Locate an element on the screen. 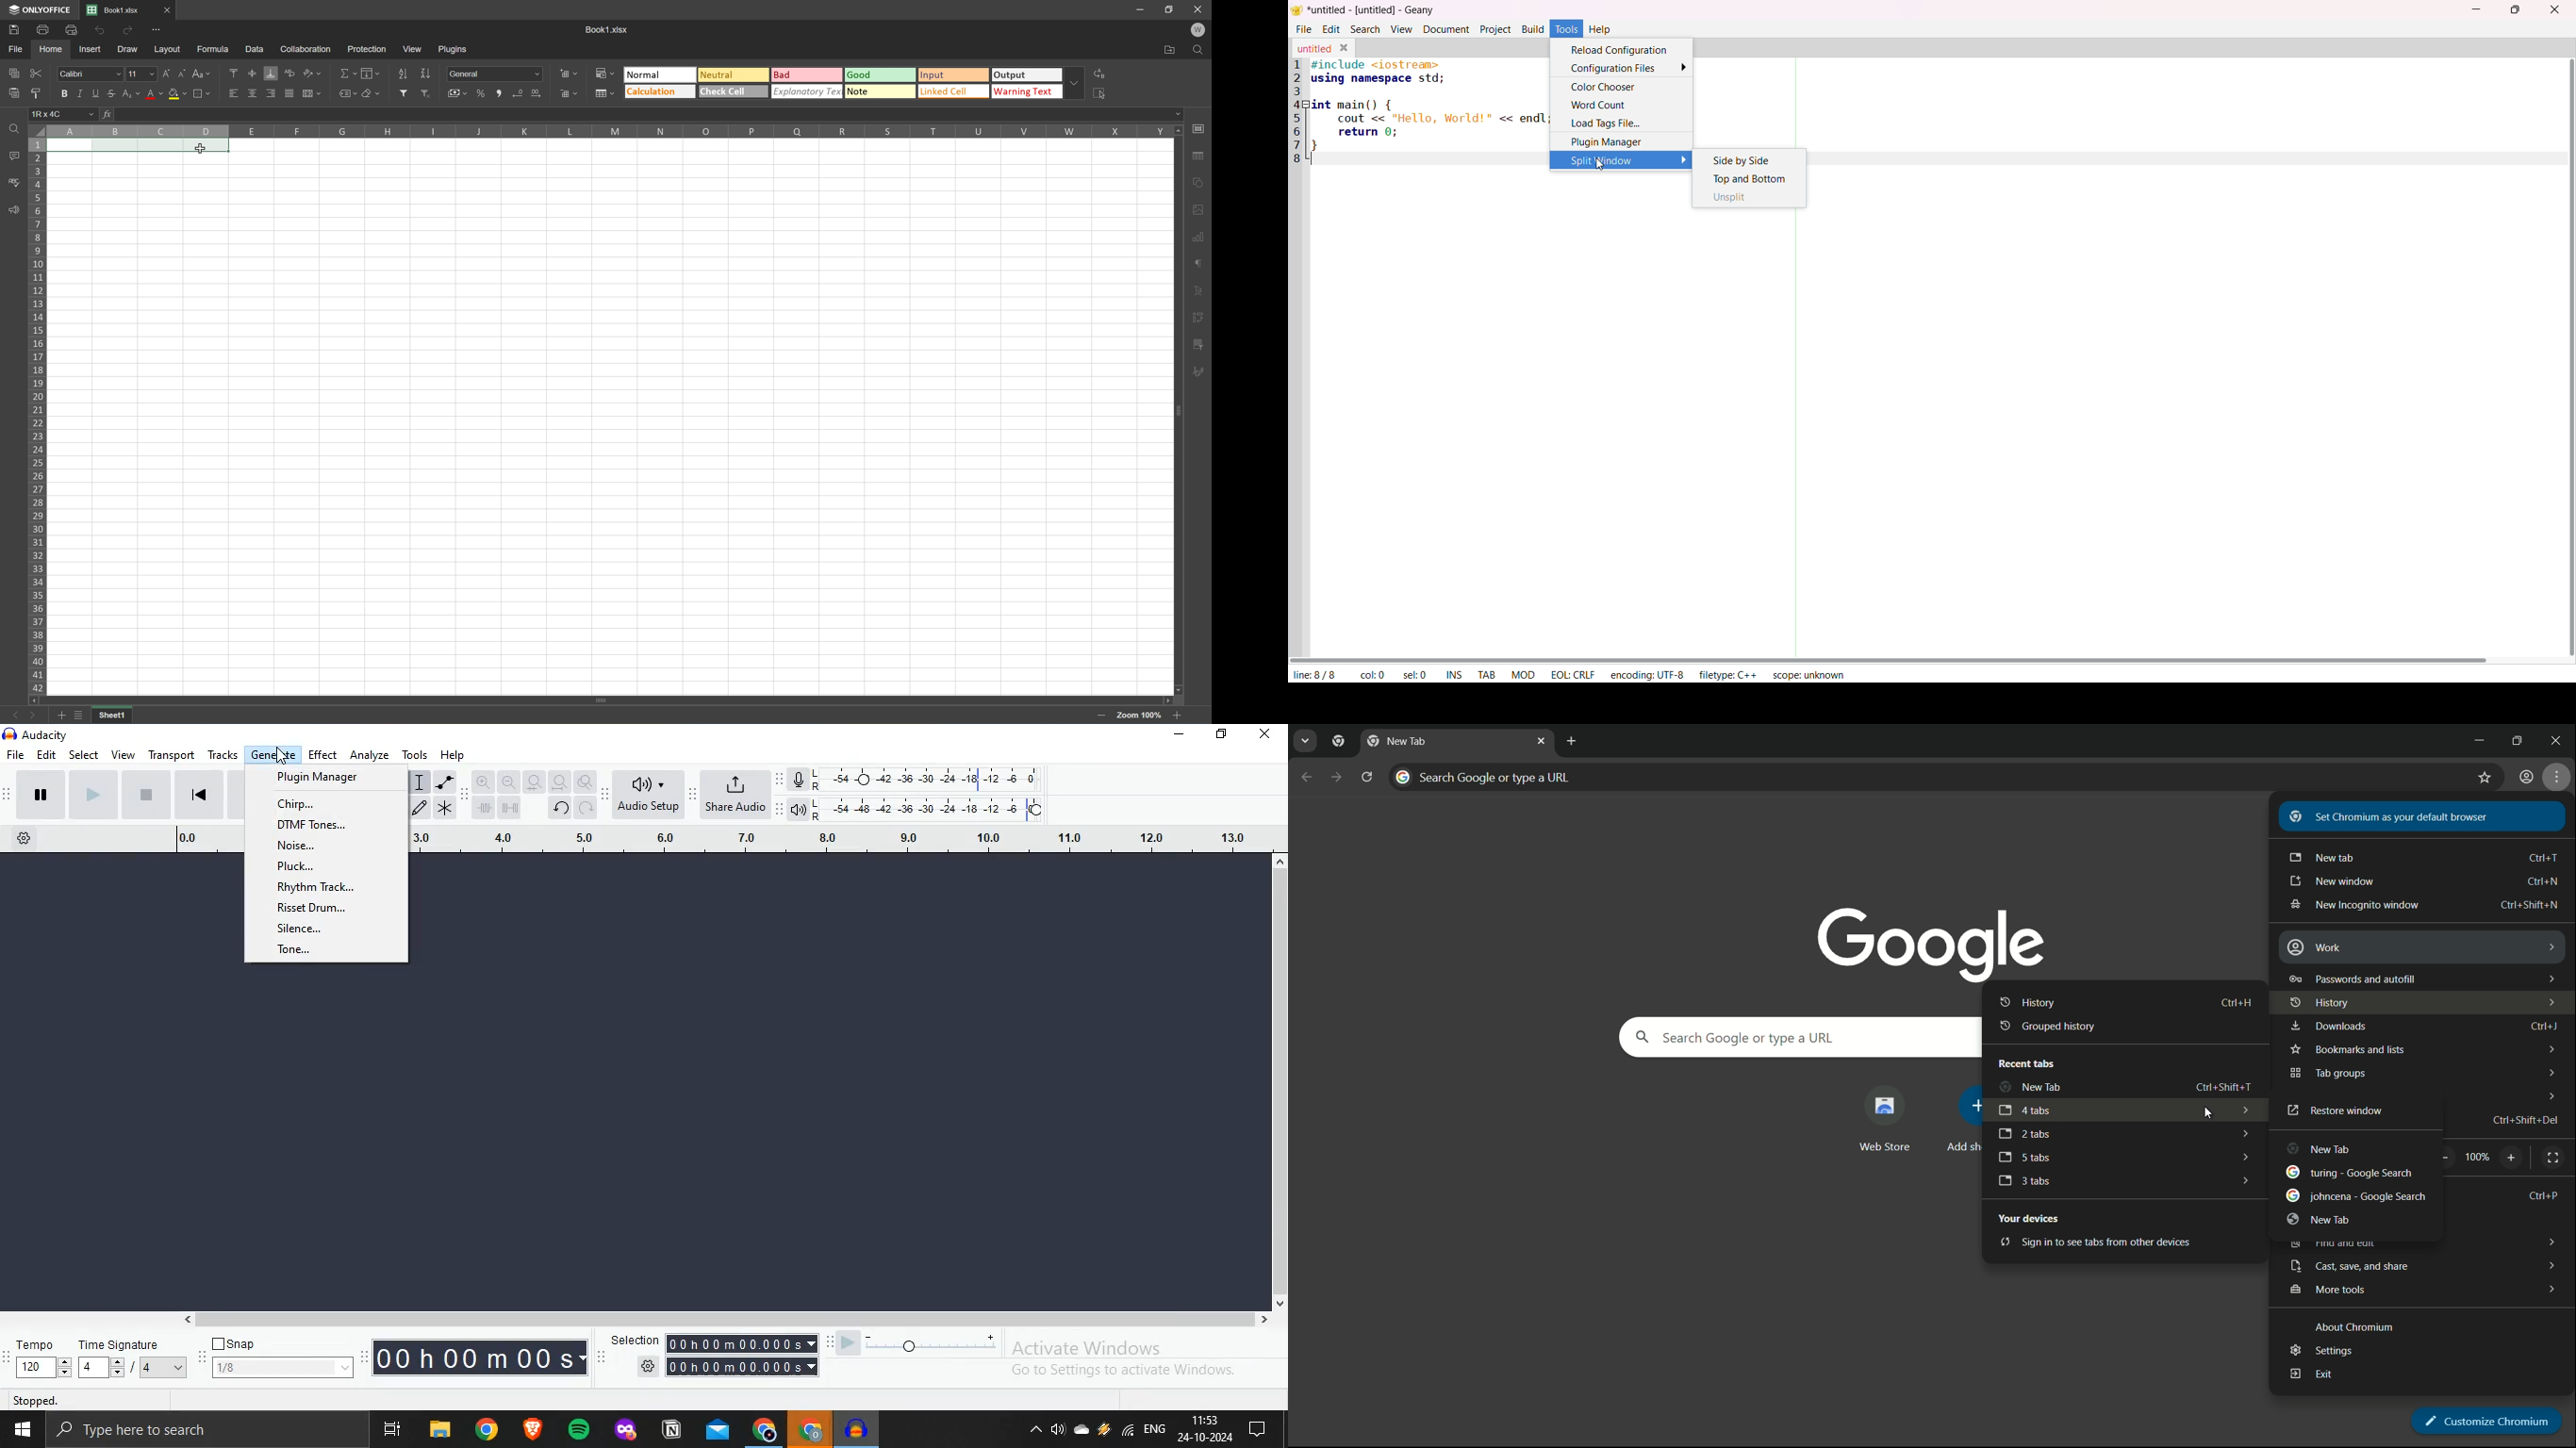  Font size is located at coordinates (140, 75).